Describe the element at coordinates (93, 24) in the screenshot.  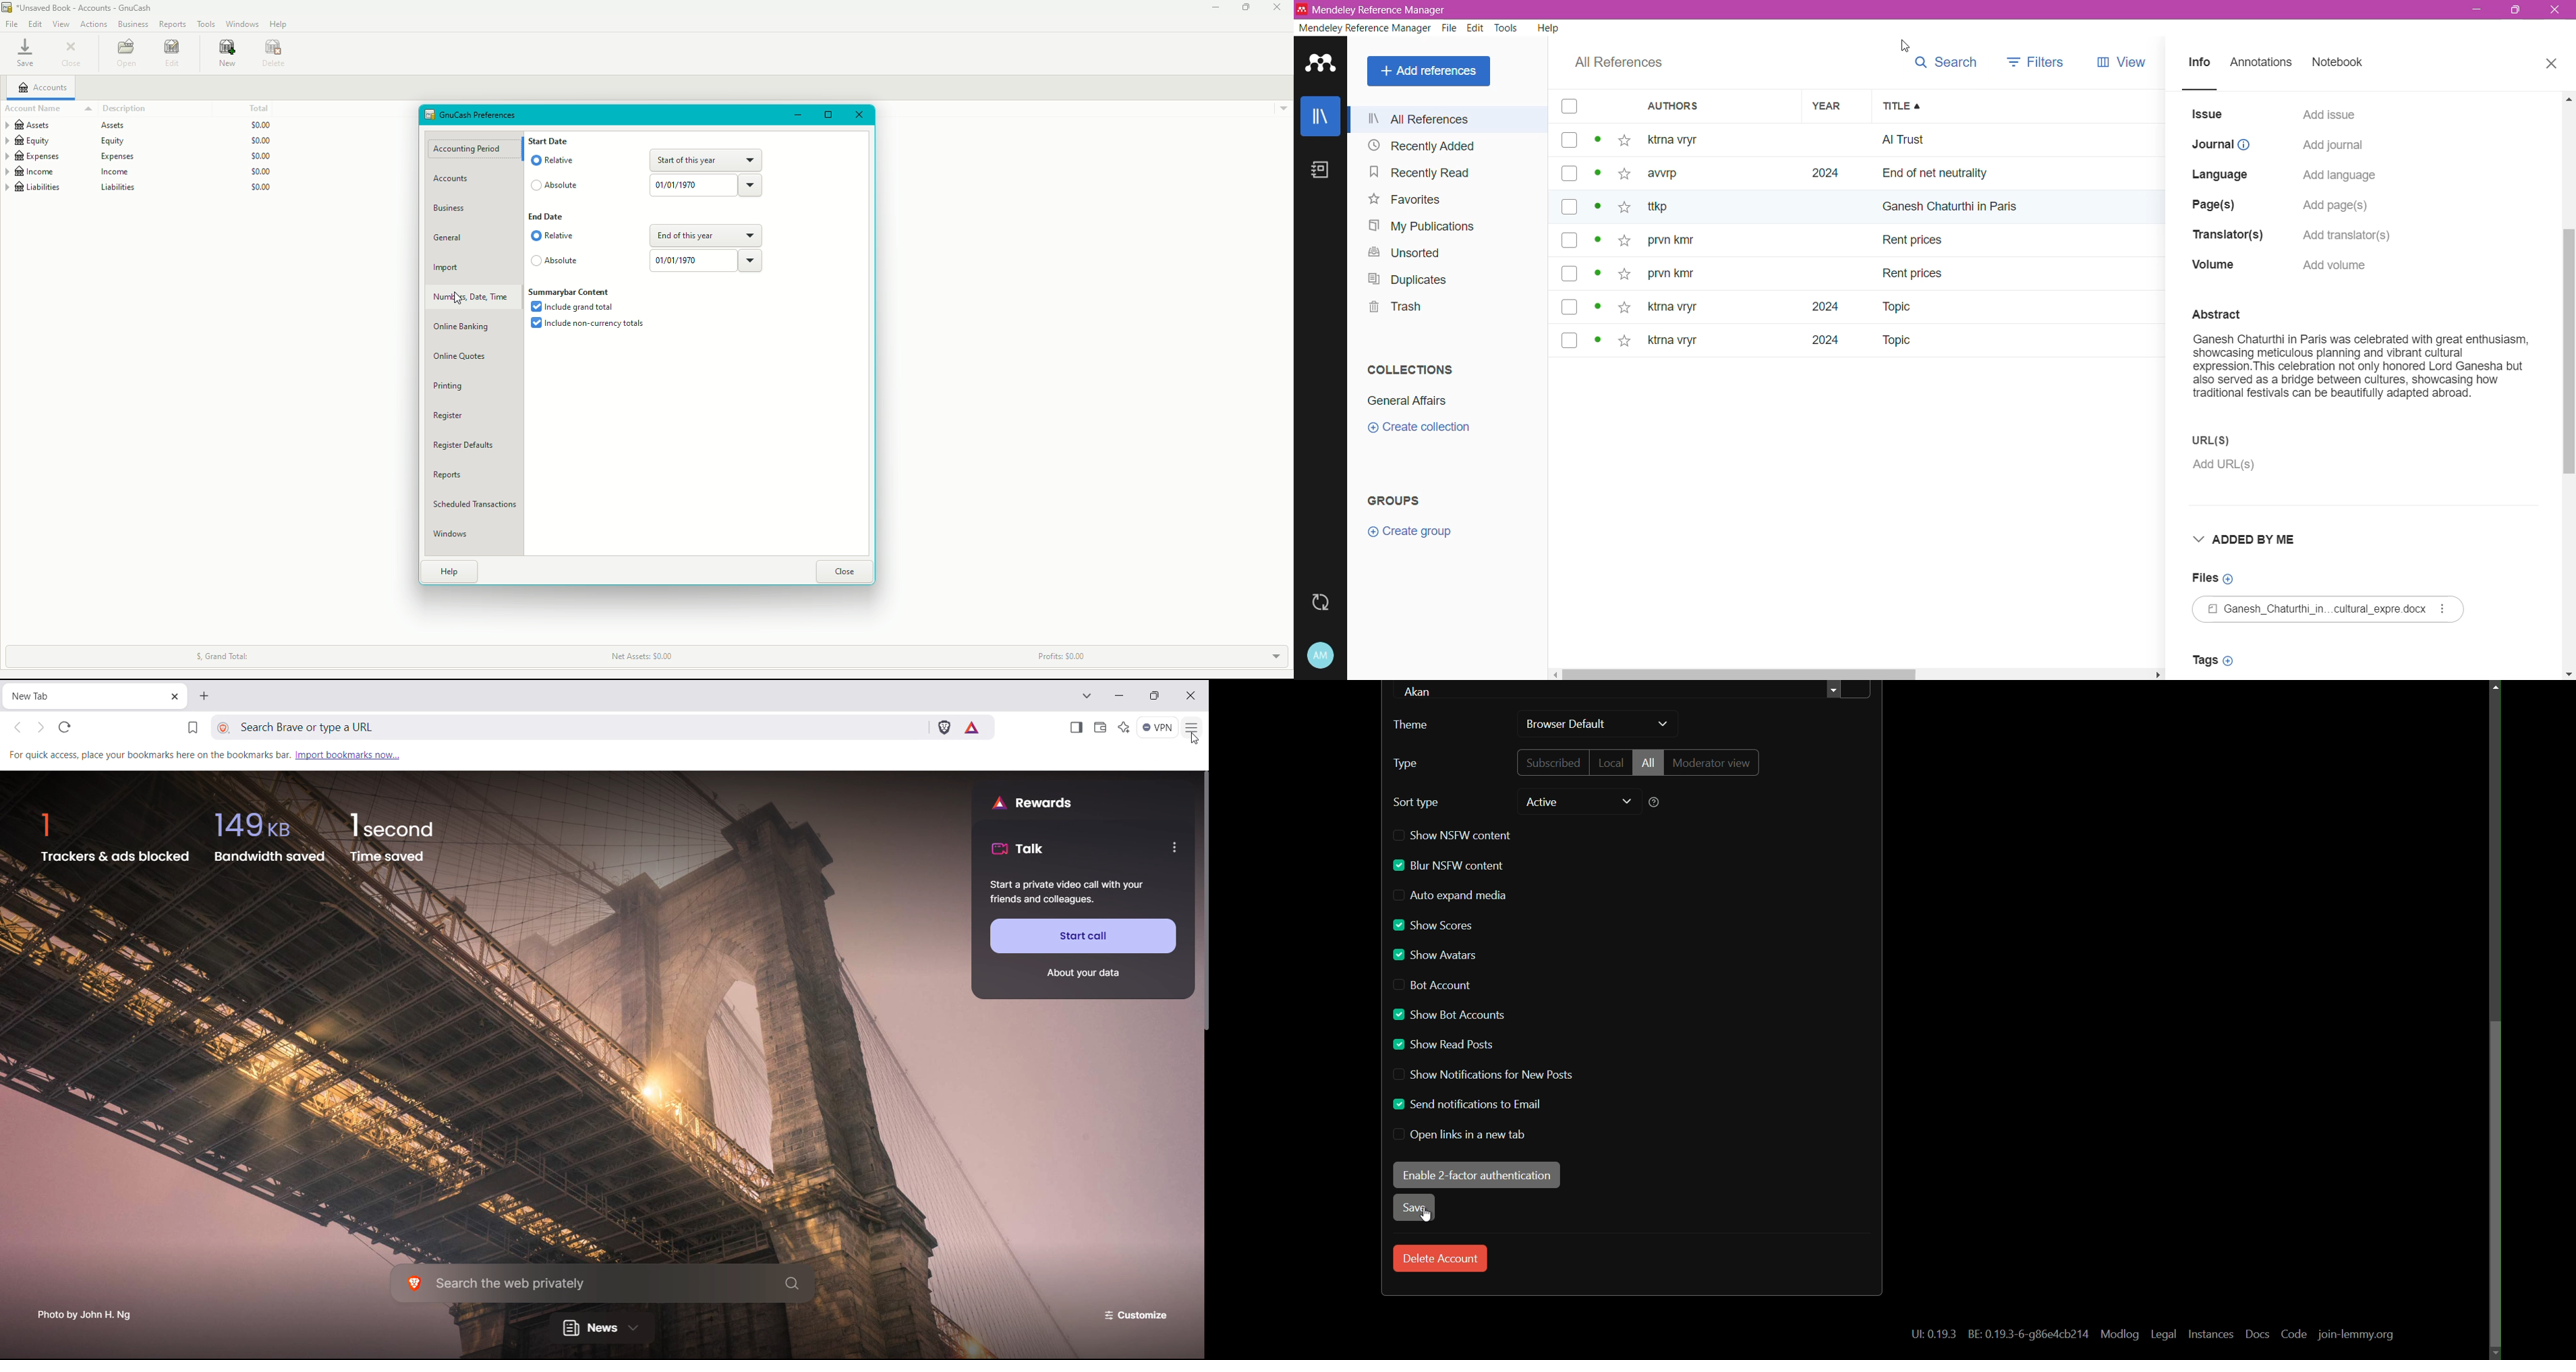
I see `Actions` at that location.